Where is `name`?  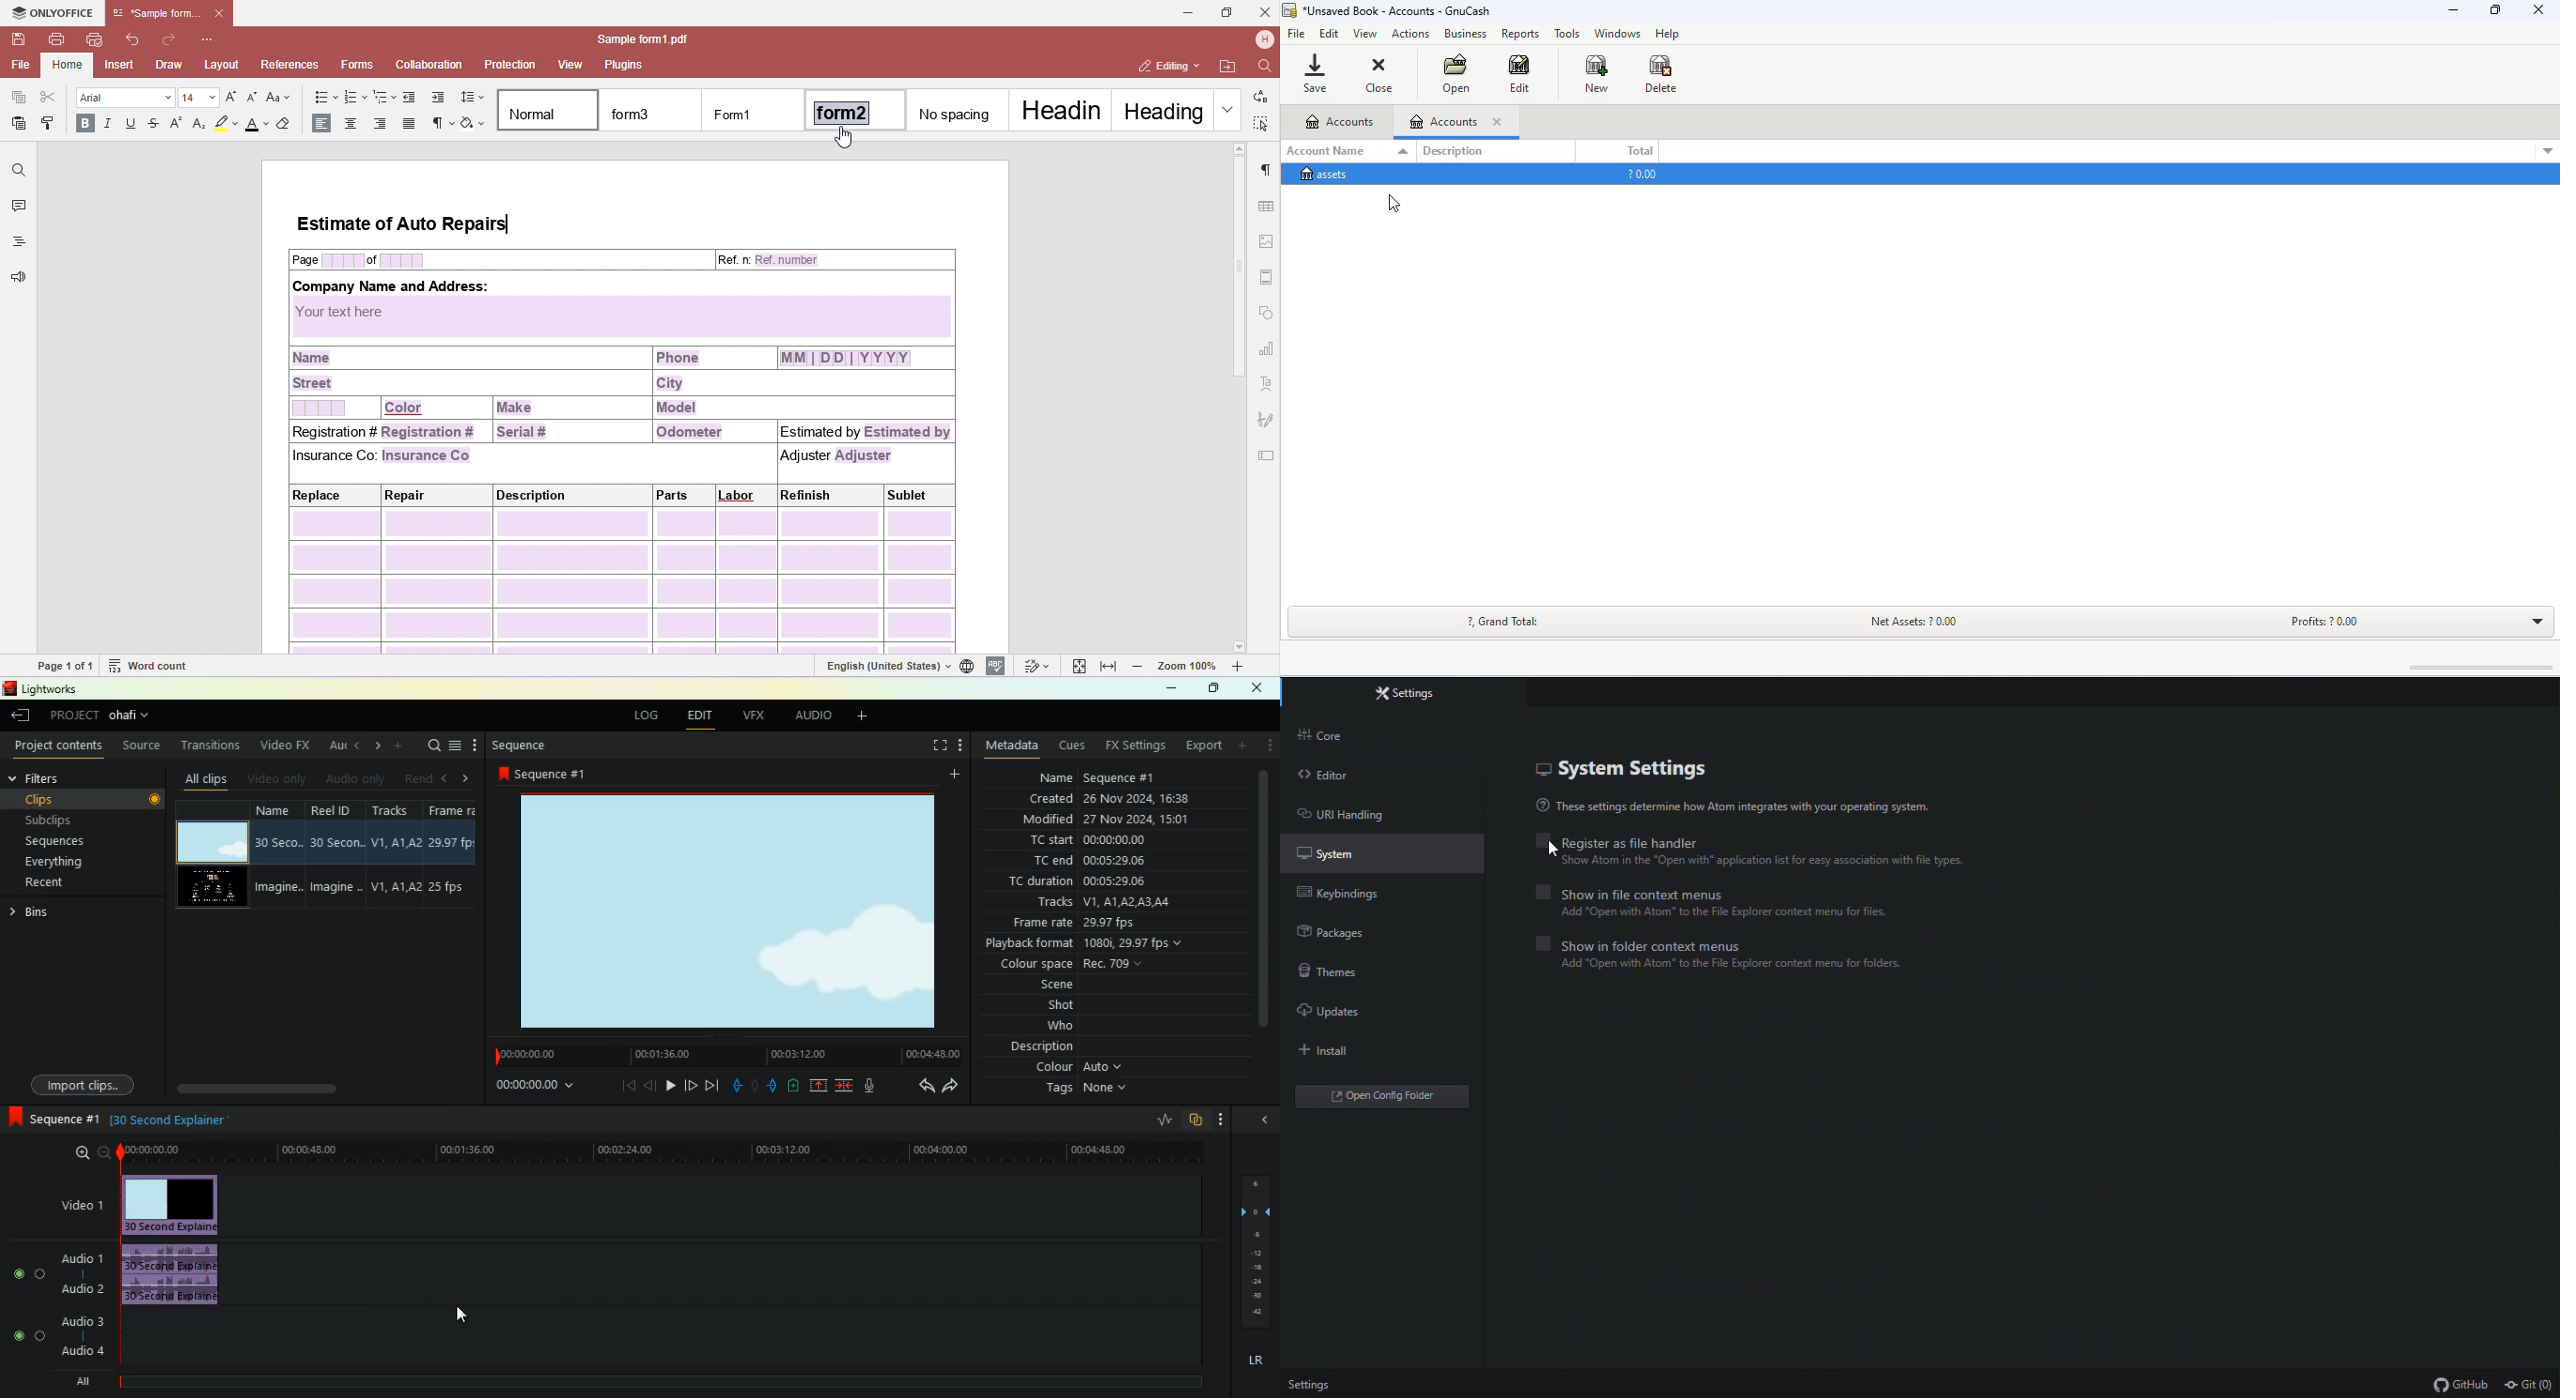 name is located at coordinates (279, 855).